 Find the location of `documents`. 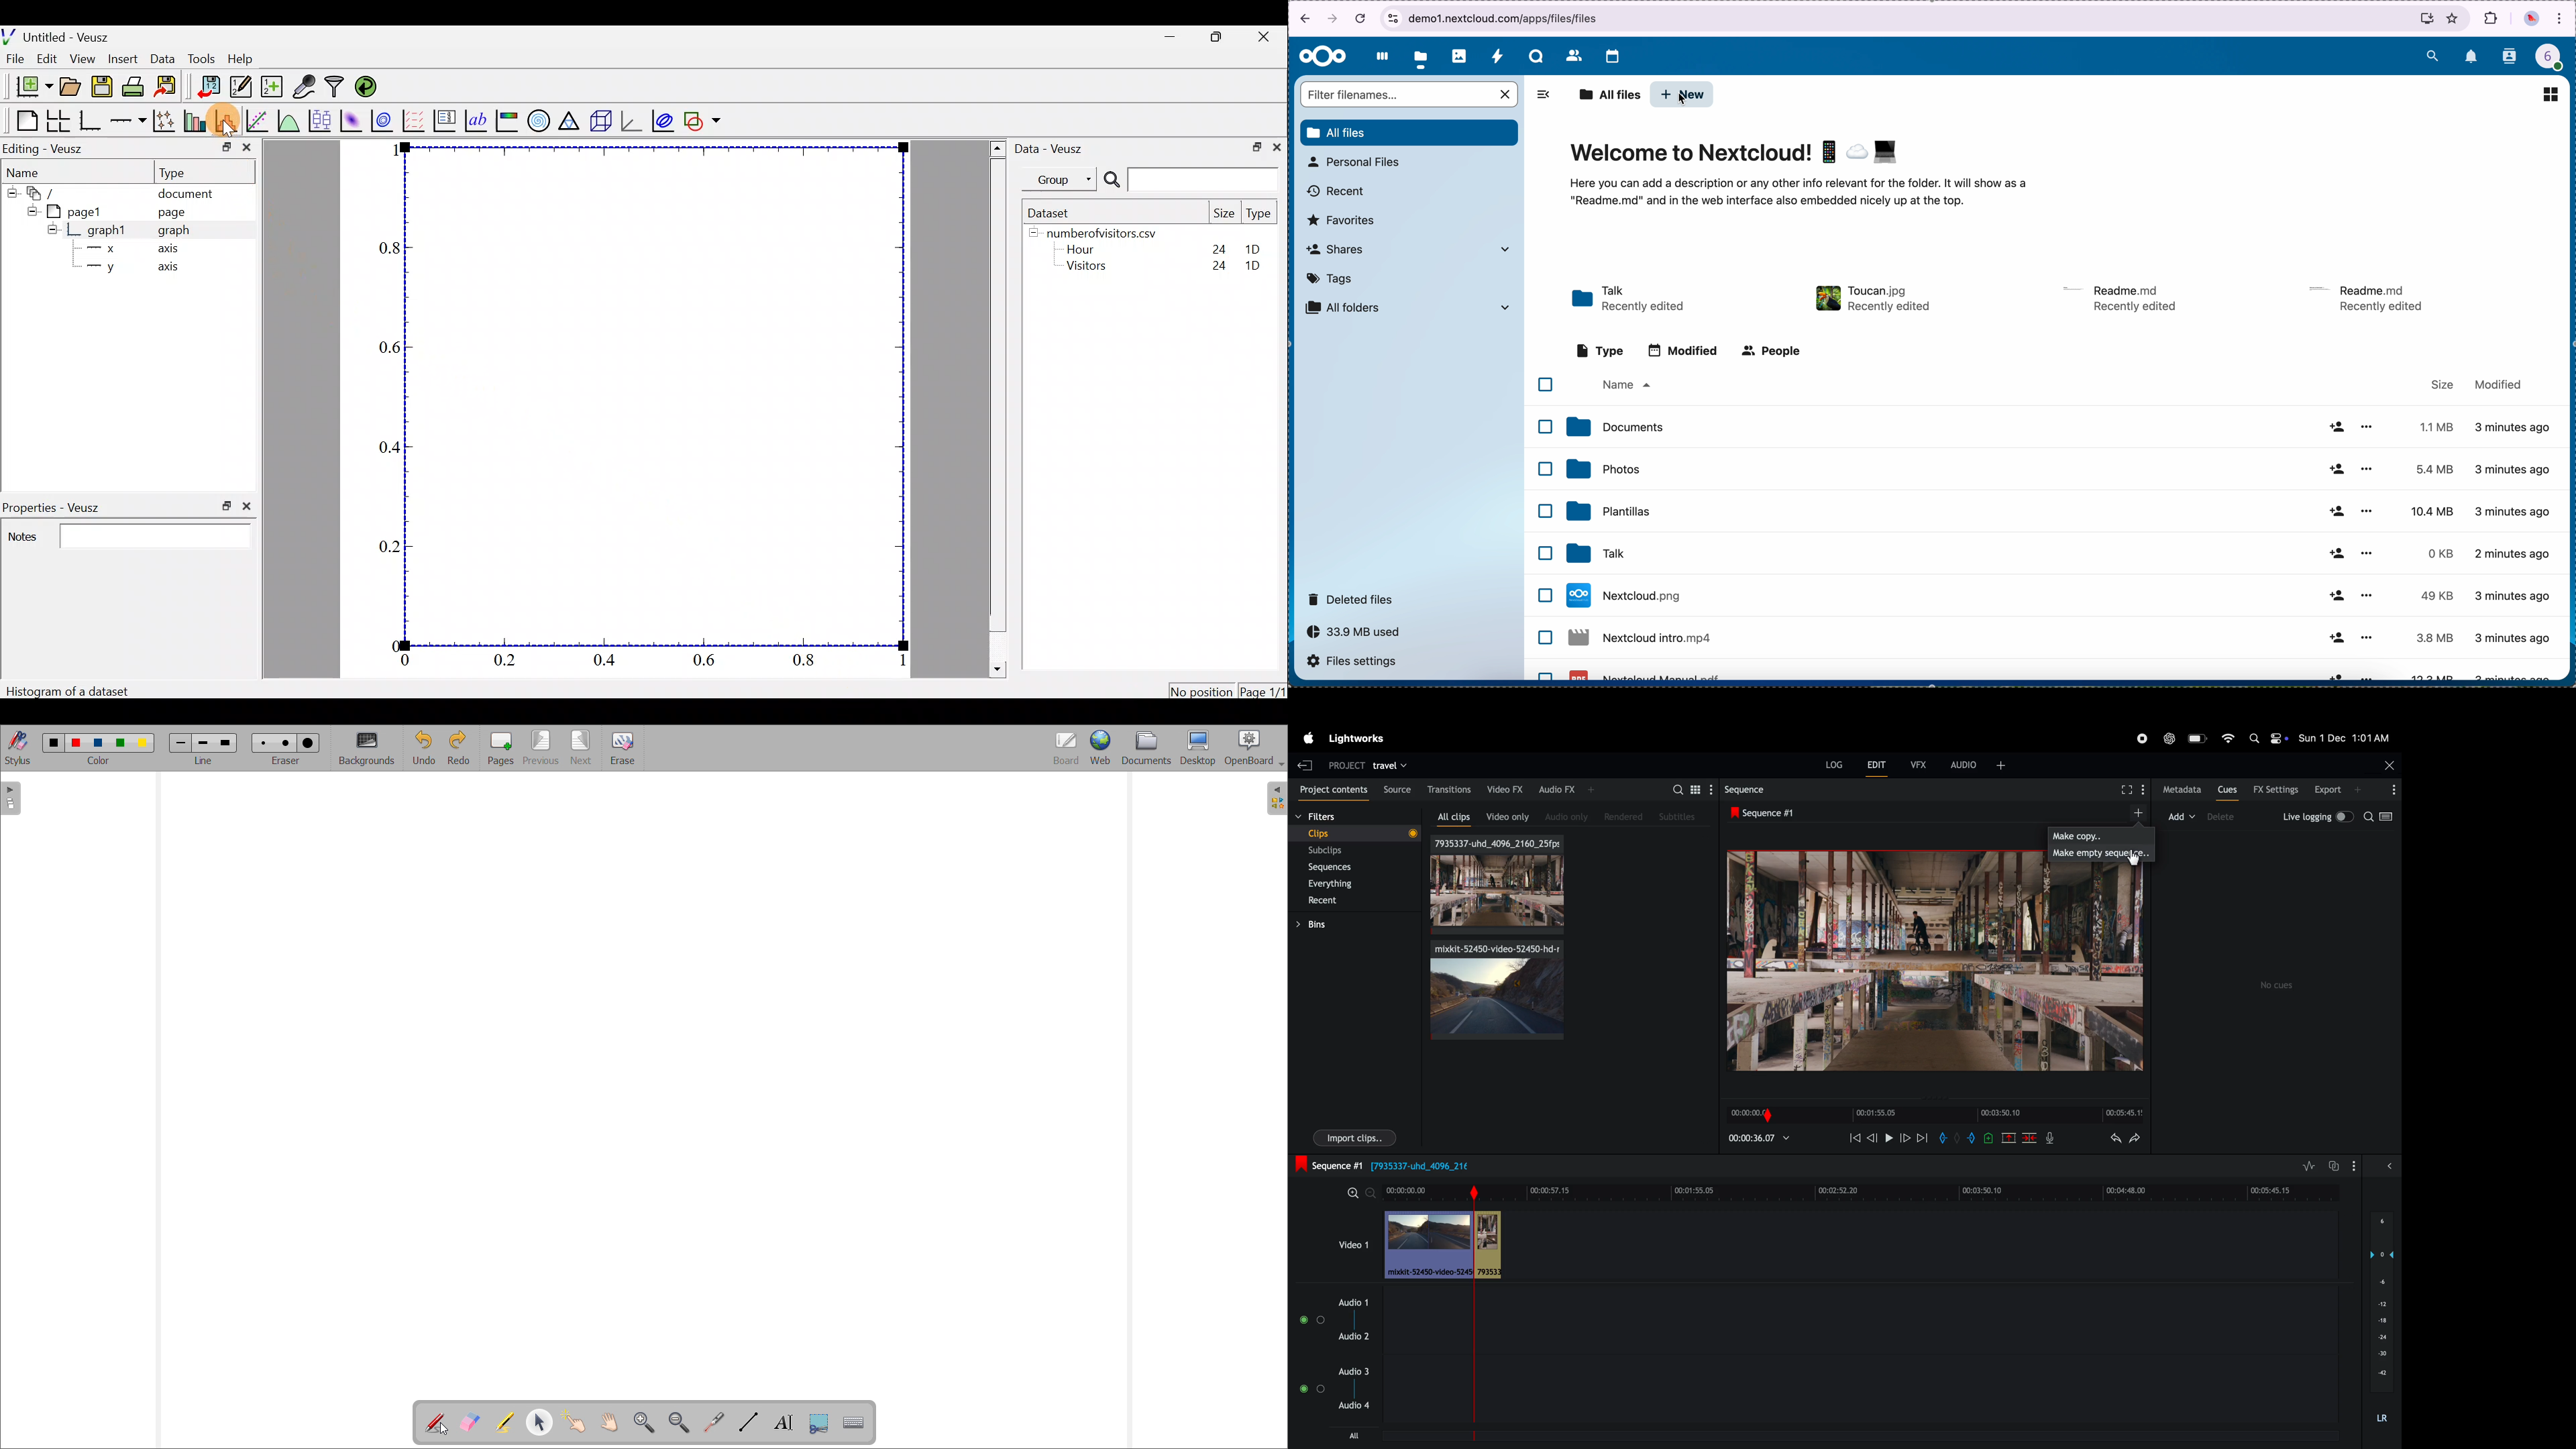

documents is located at coordinates (1146, 749).